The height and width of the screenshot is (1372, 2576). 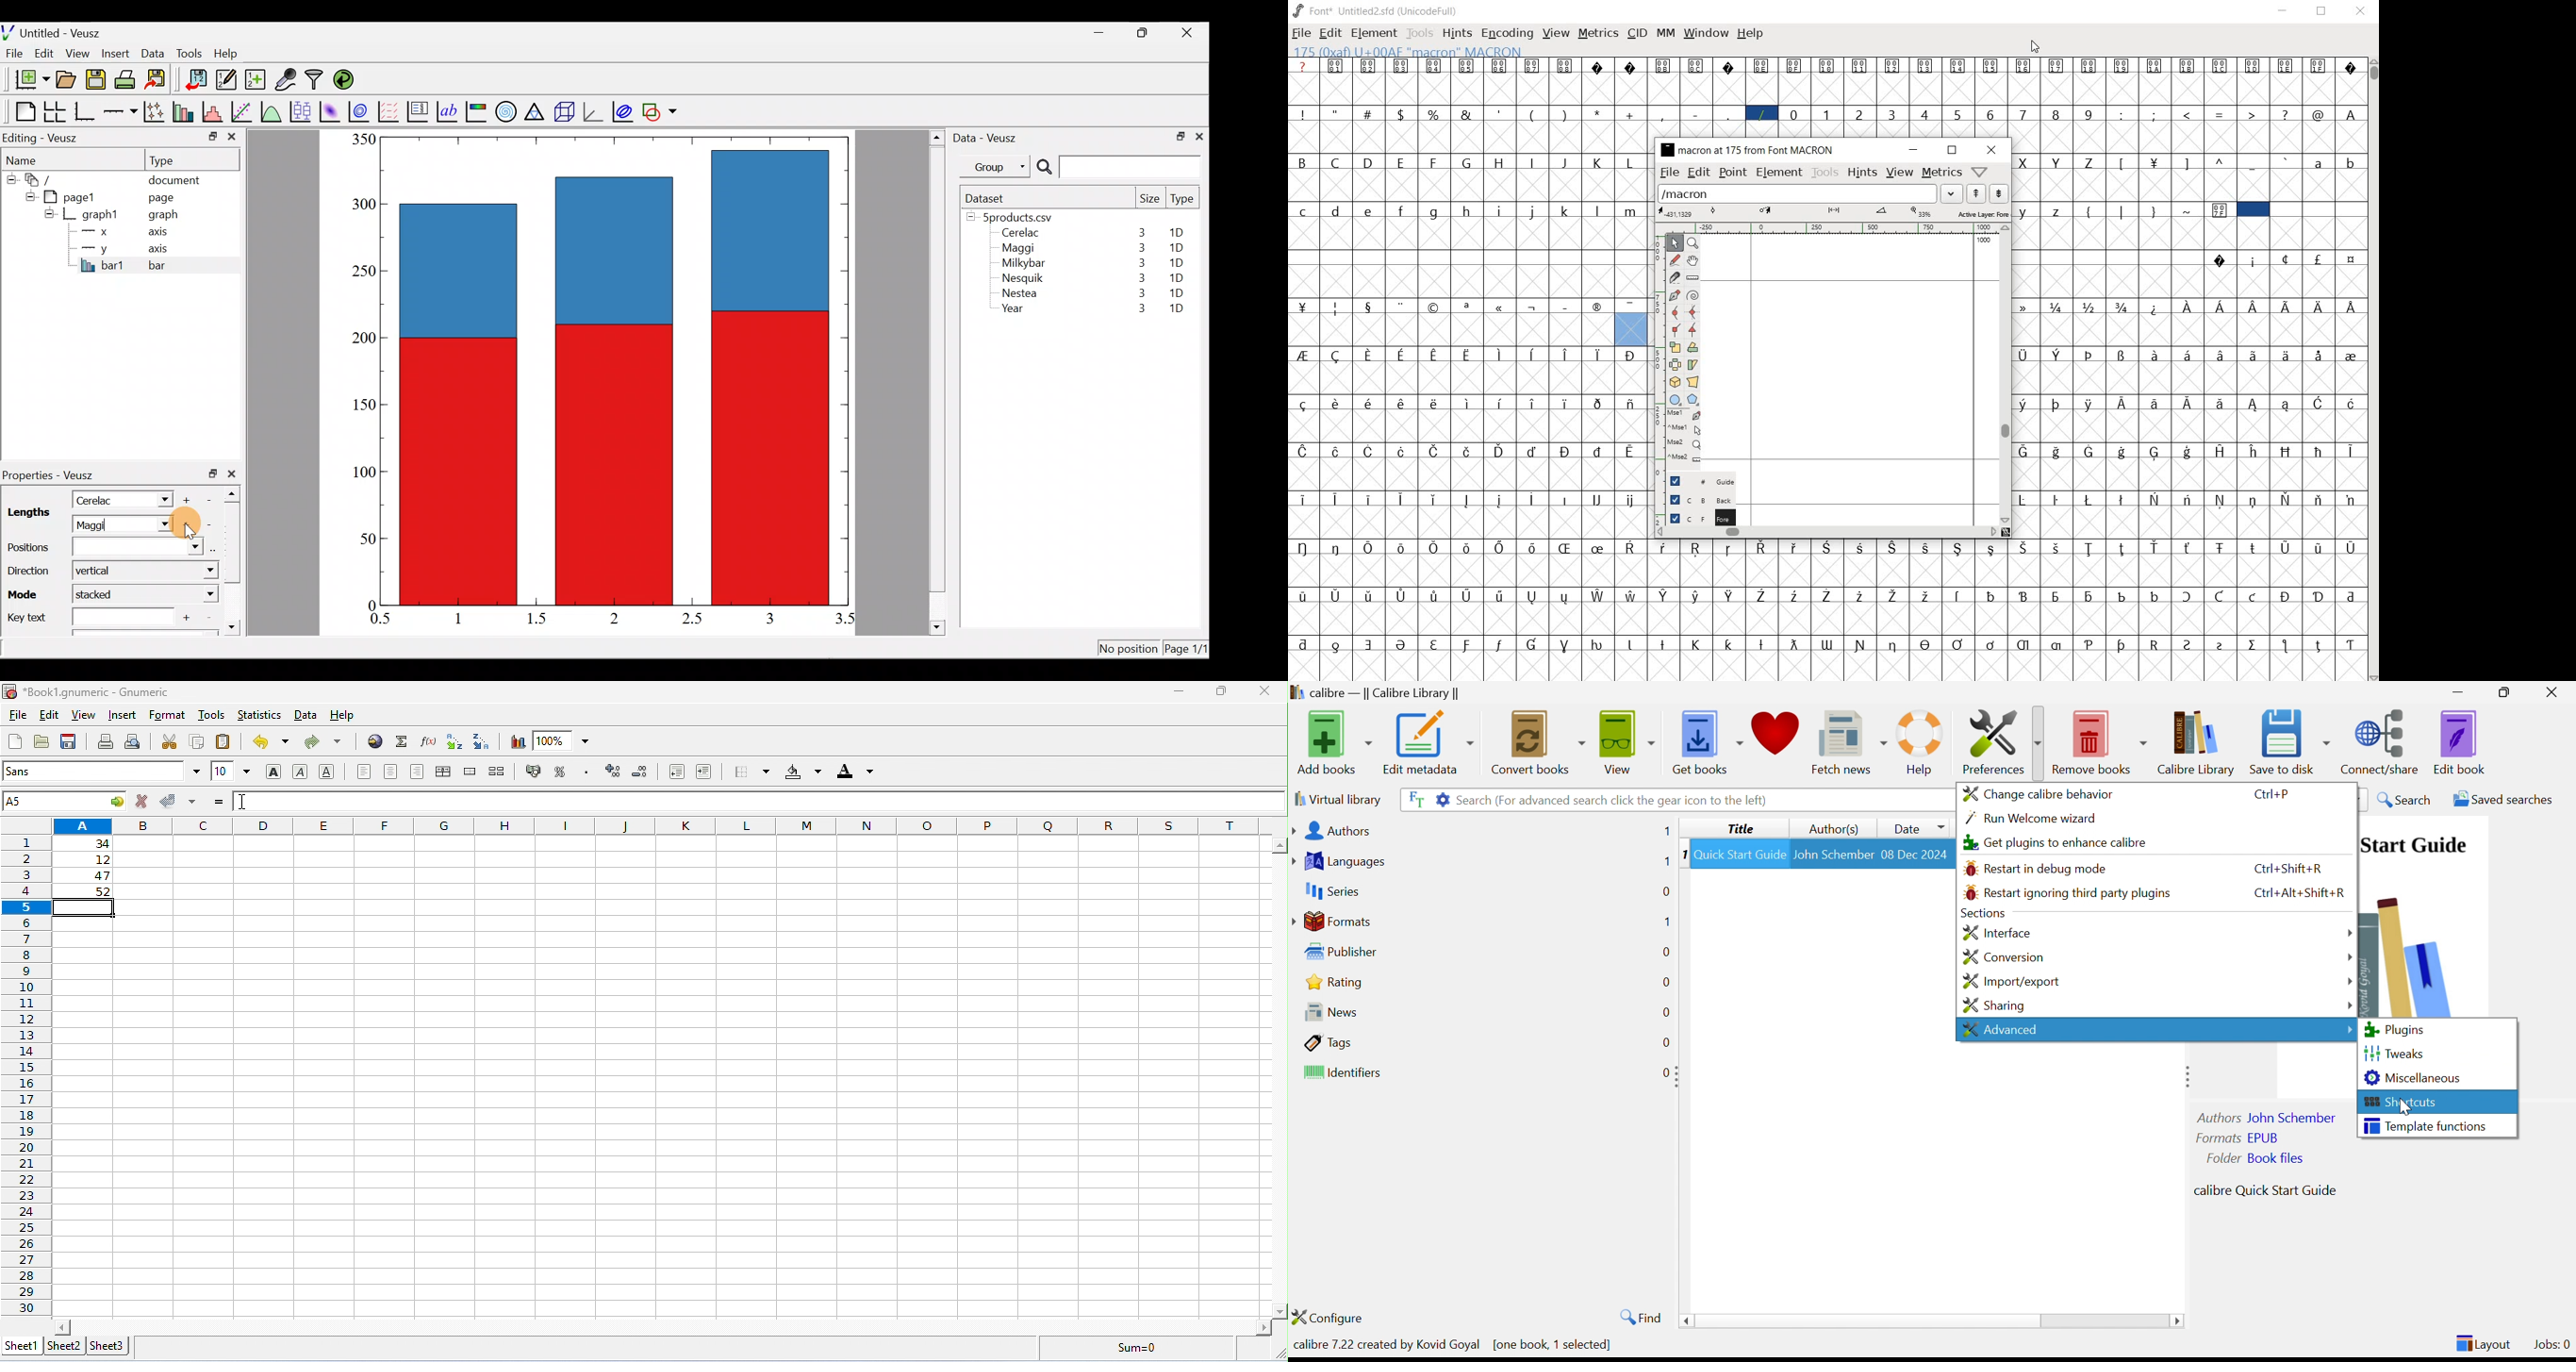 I want to click on sort ascending, so click(x=454, y=741).